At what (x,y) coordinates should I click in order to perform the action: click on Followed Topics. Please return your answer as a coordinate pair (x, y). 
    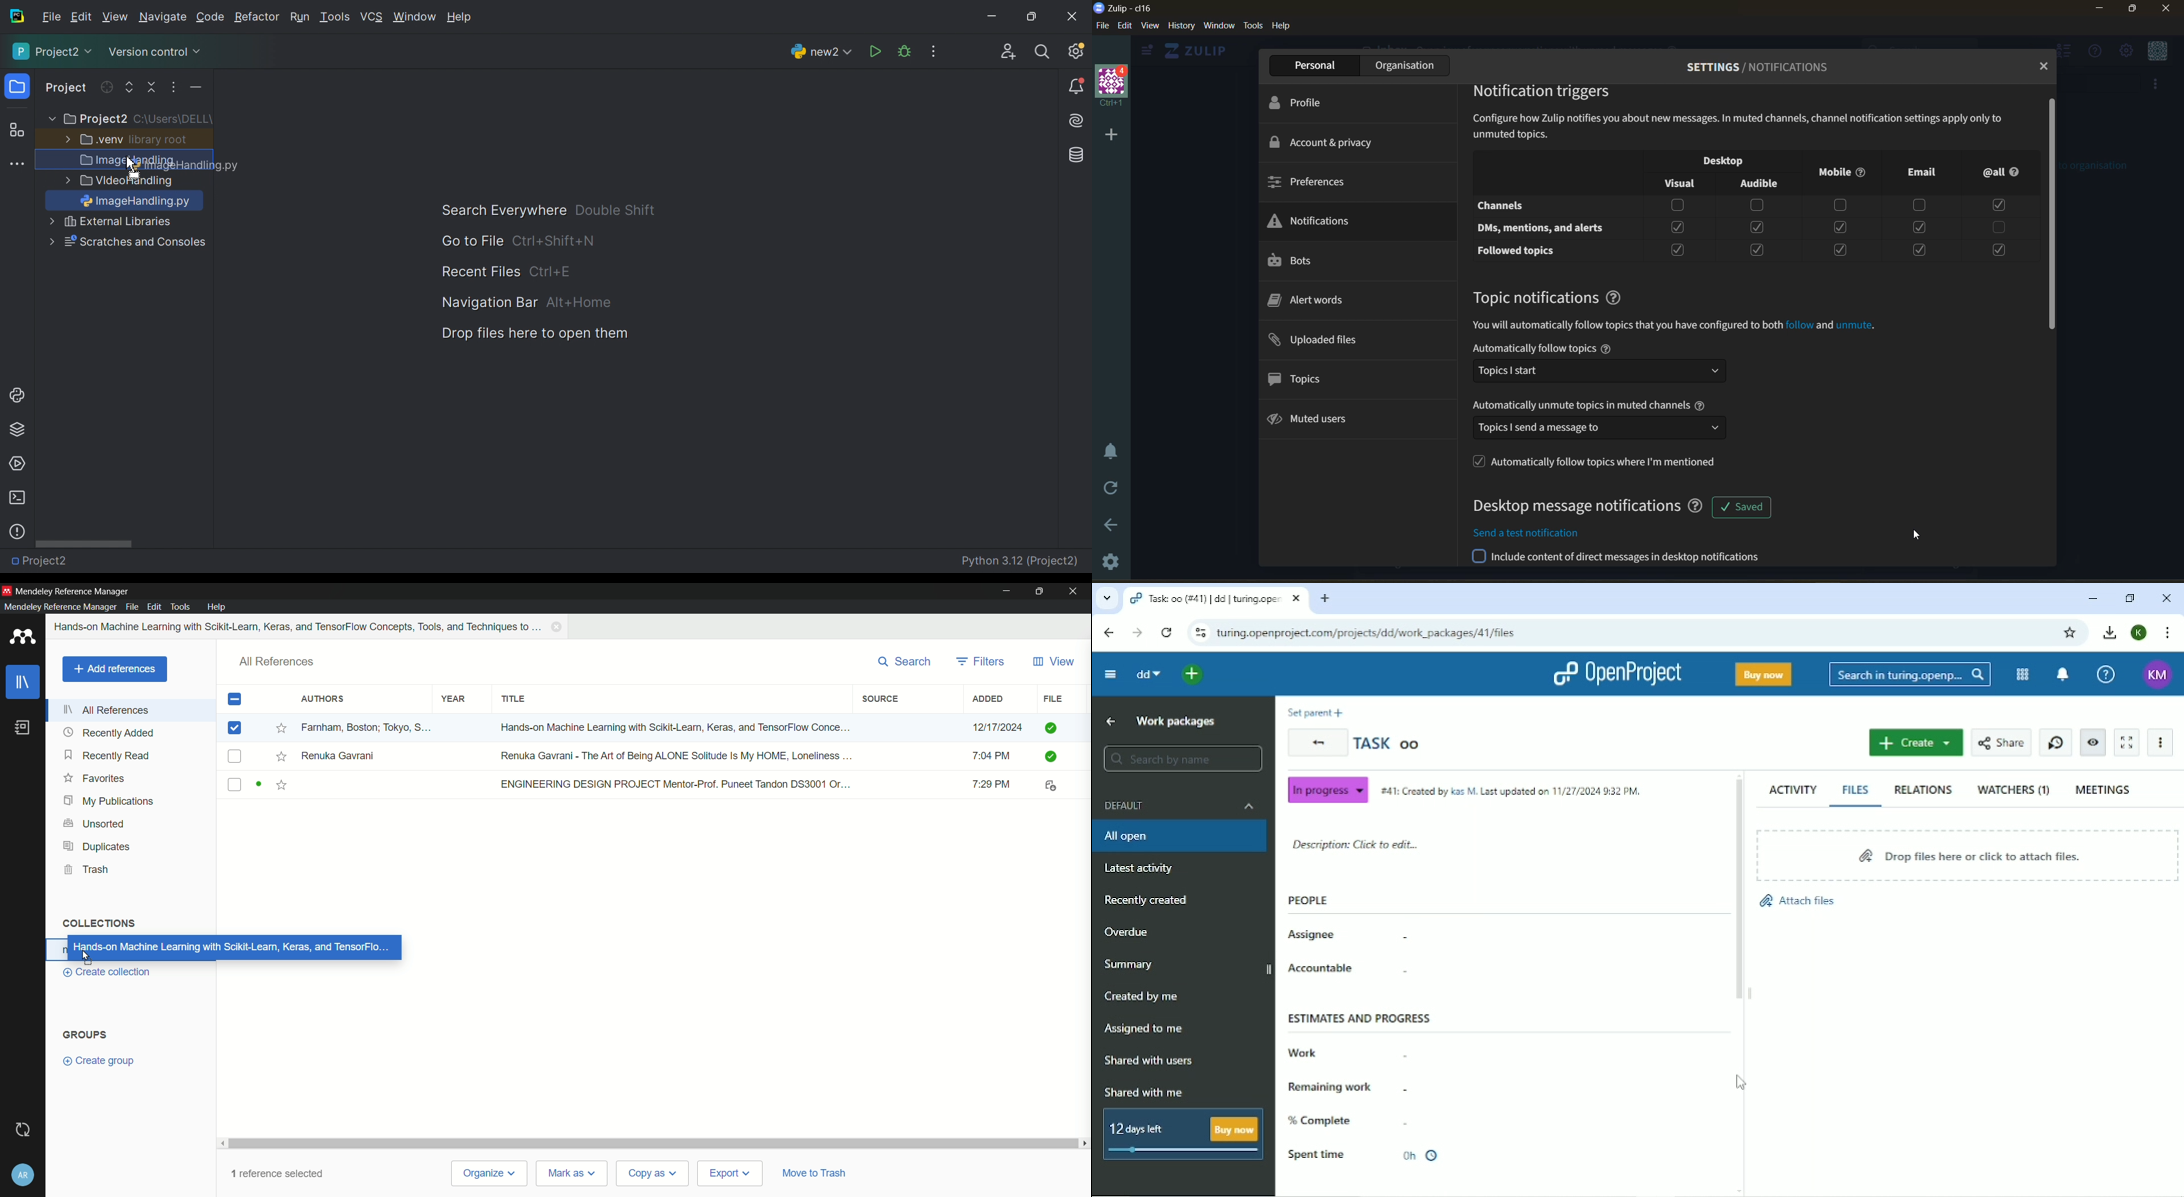
    Looking at the image, I should click on (1518, 250).